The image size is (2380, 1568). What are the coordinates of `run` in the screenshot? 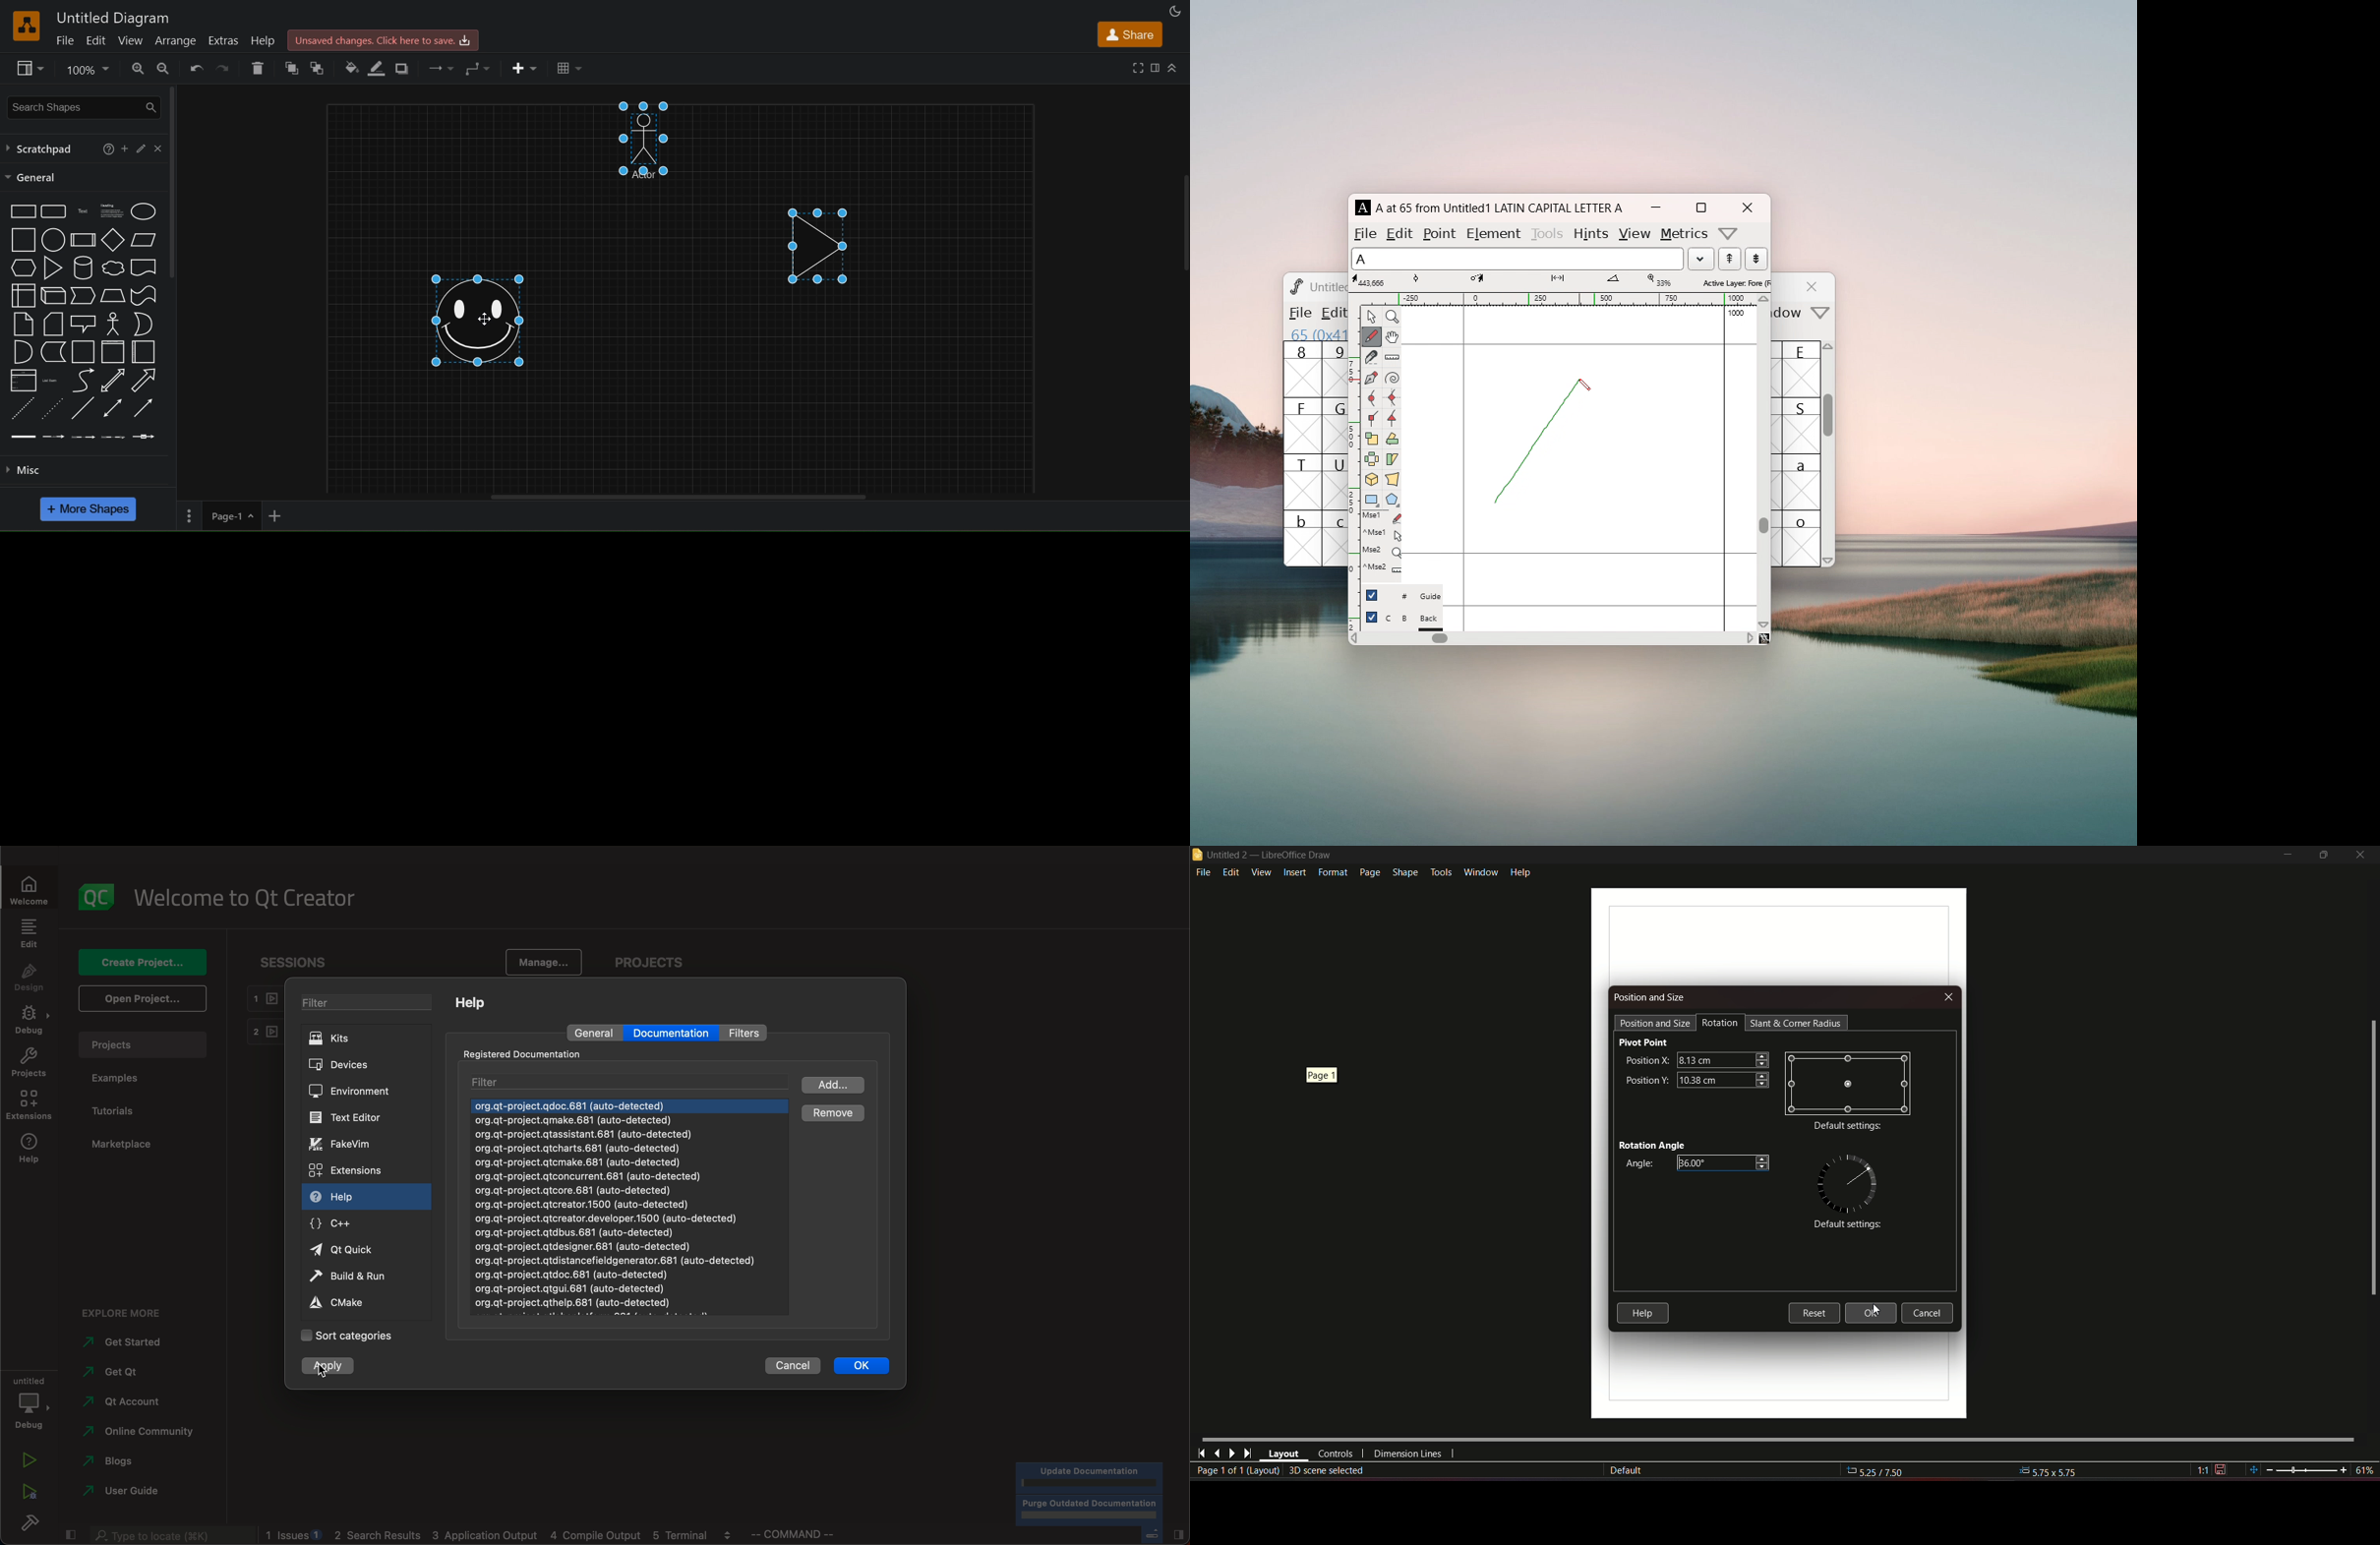 It's located at (352, 1275).